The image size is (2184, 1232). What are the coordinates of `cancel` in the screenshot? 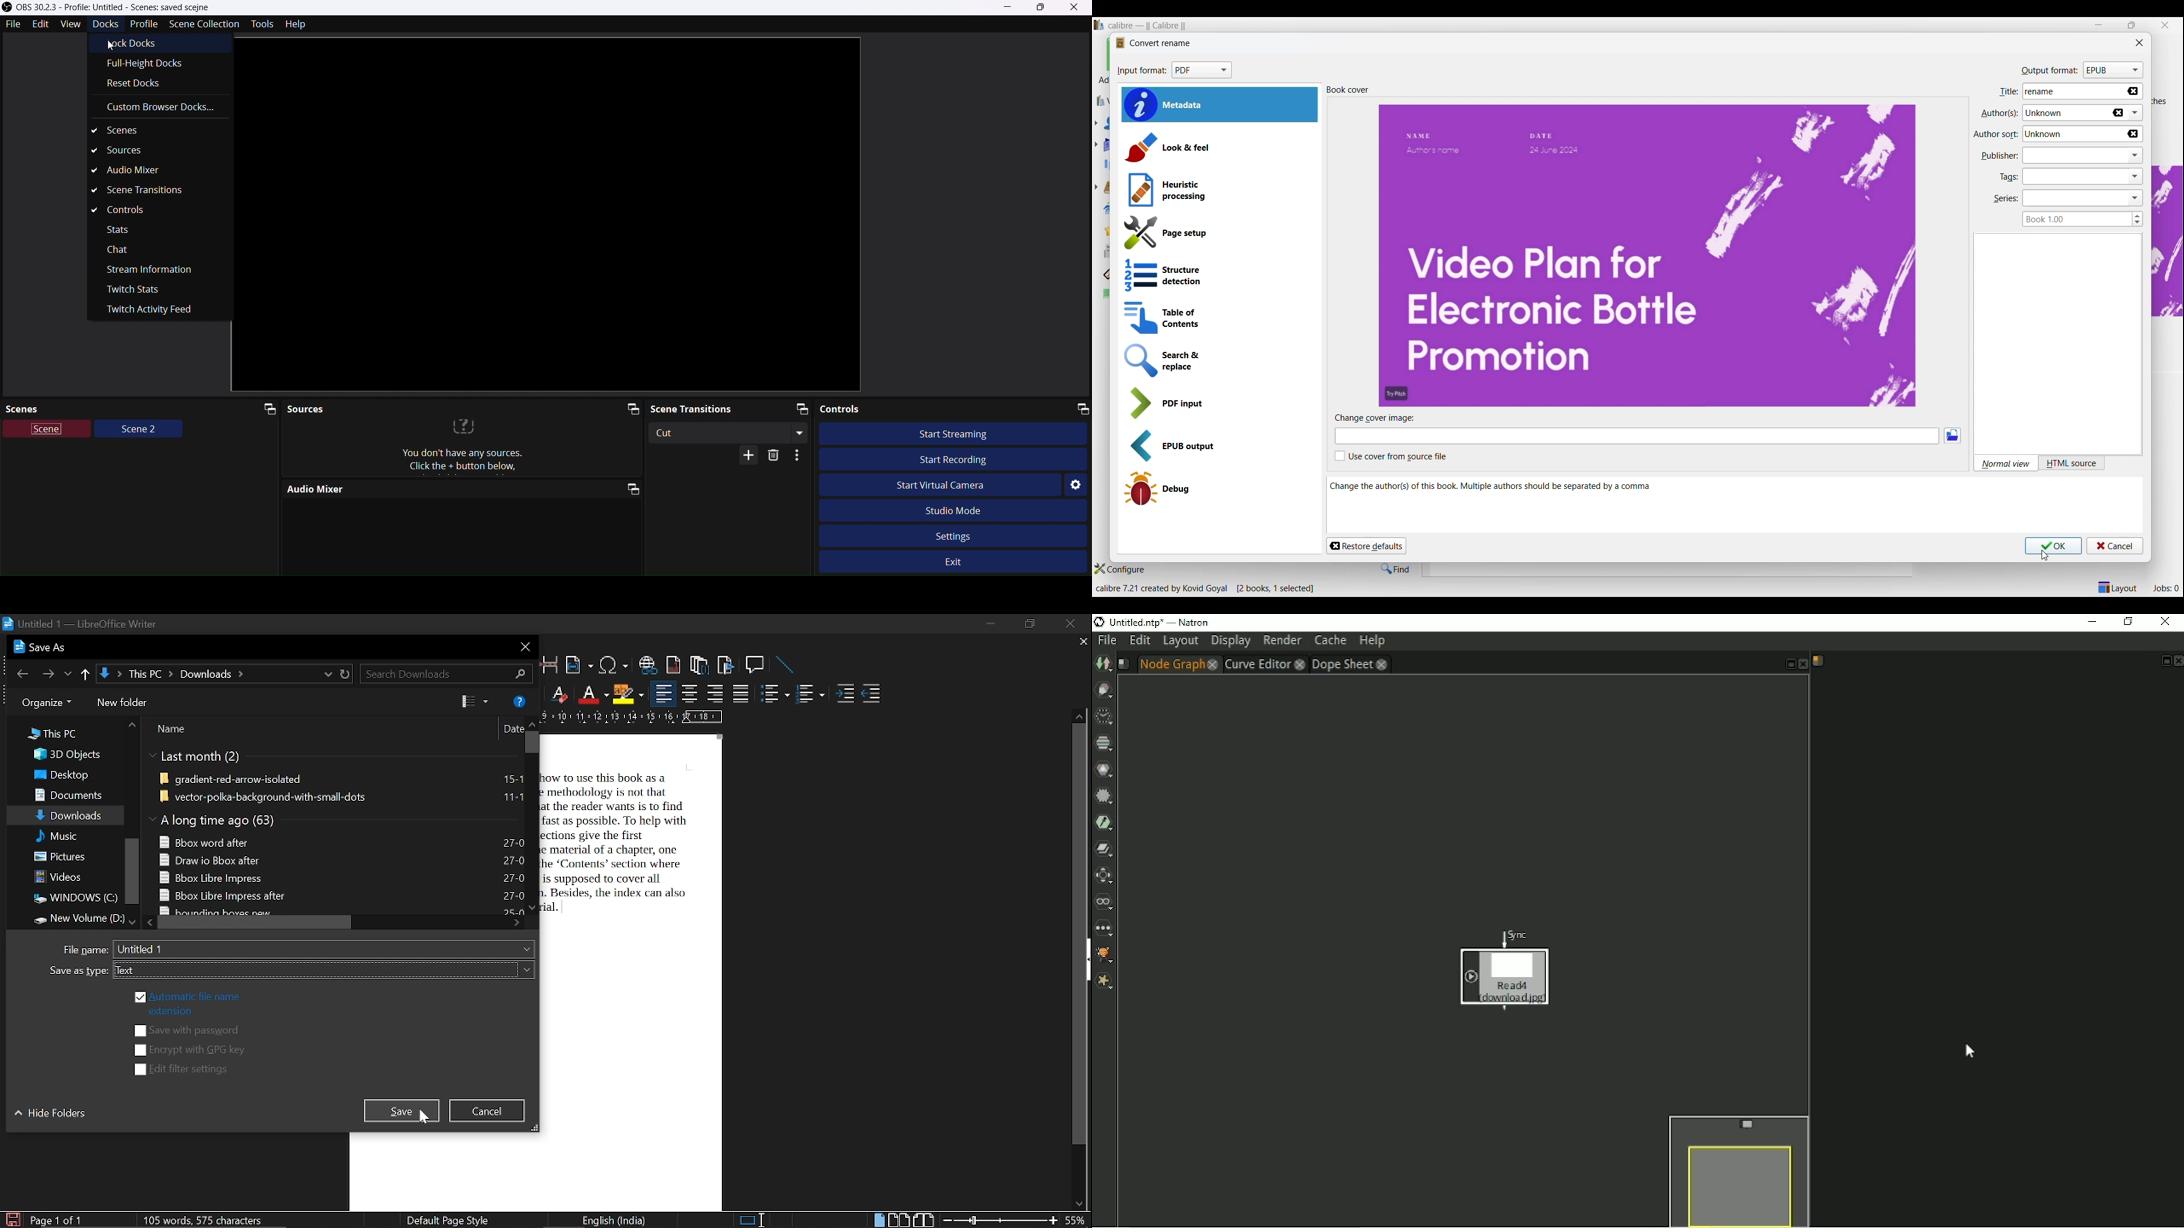 It's located at (489, 1112).